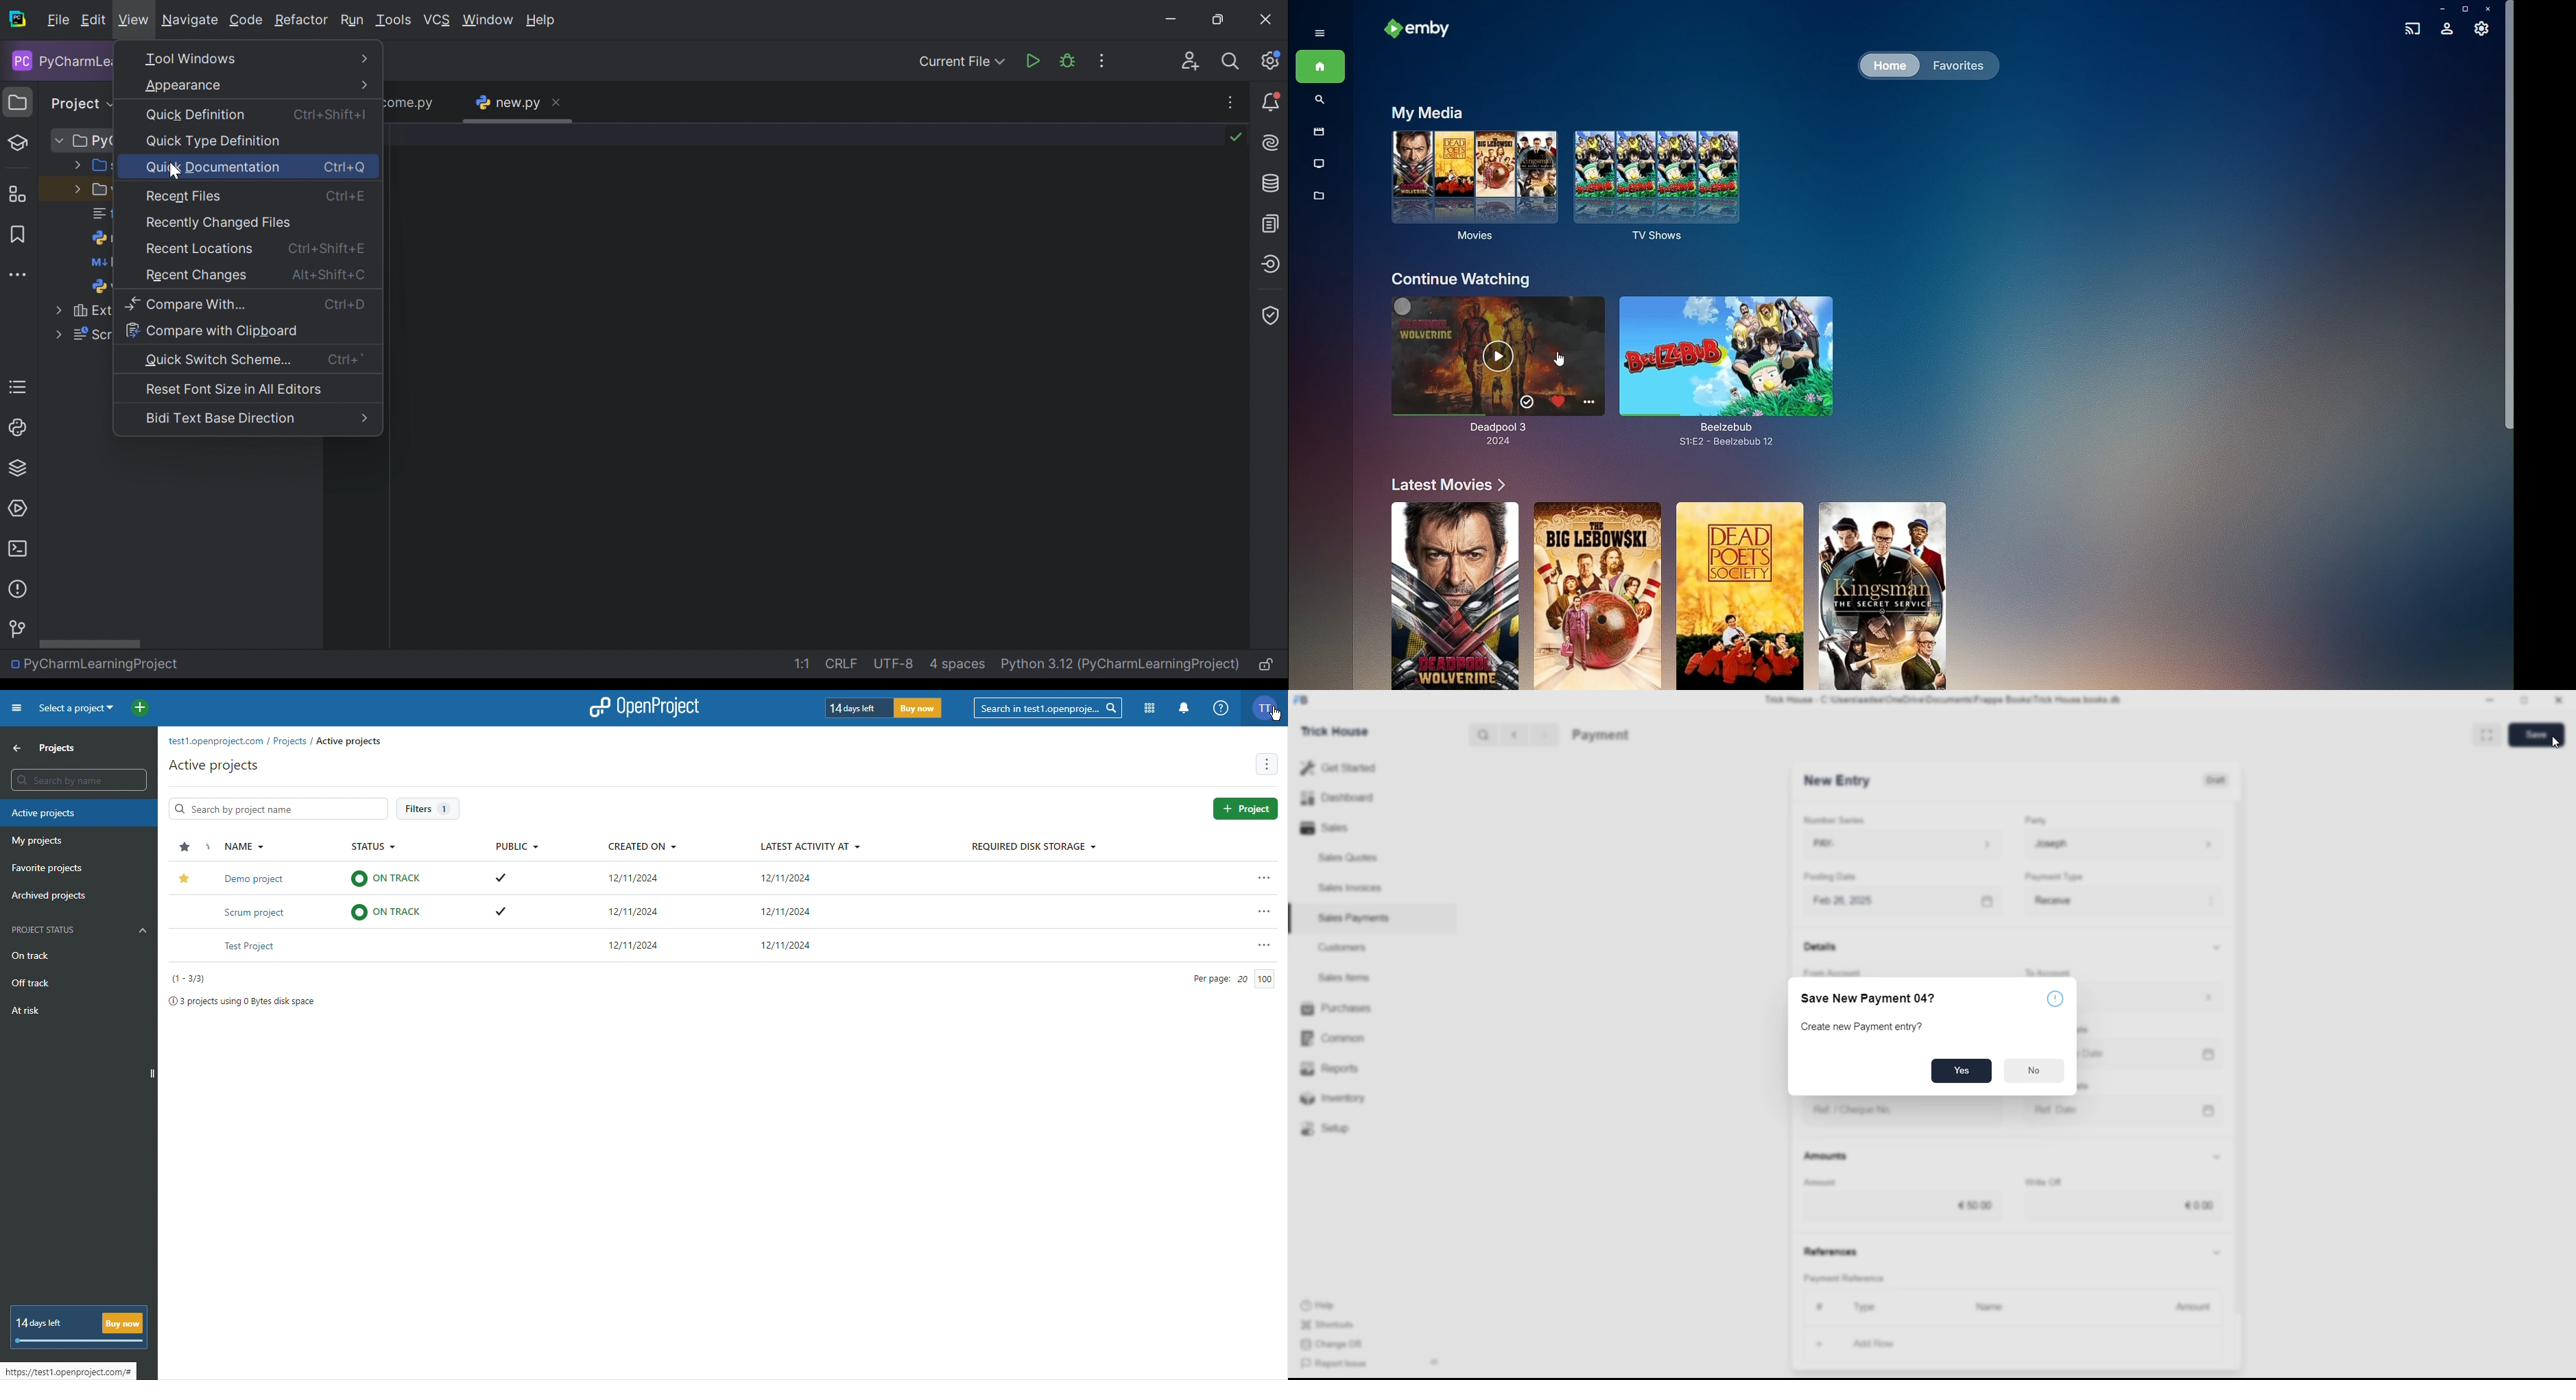  I want to click on Reports, so click(1338, 1068).